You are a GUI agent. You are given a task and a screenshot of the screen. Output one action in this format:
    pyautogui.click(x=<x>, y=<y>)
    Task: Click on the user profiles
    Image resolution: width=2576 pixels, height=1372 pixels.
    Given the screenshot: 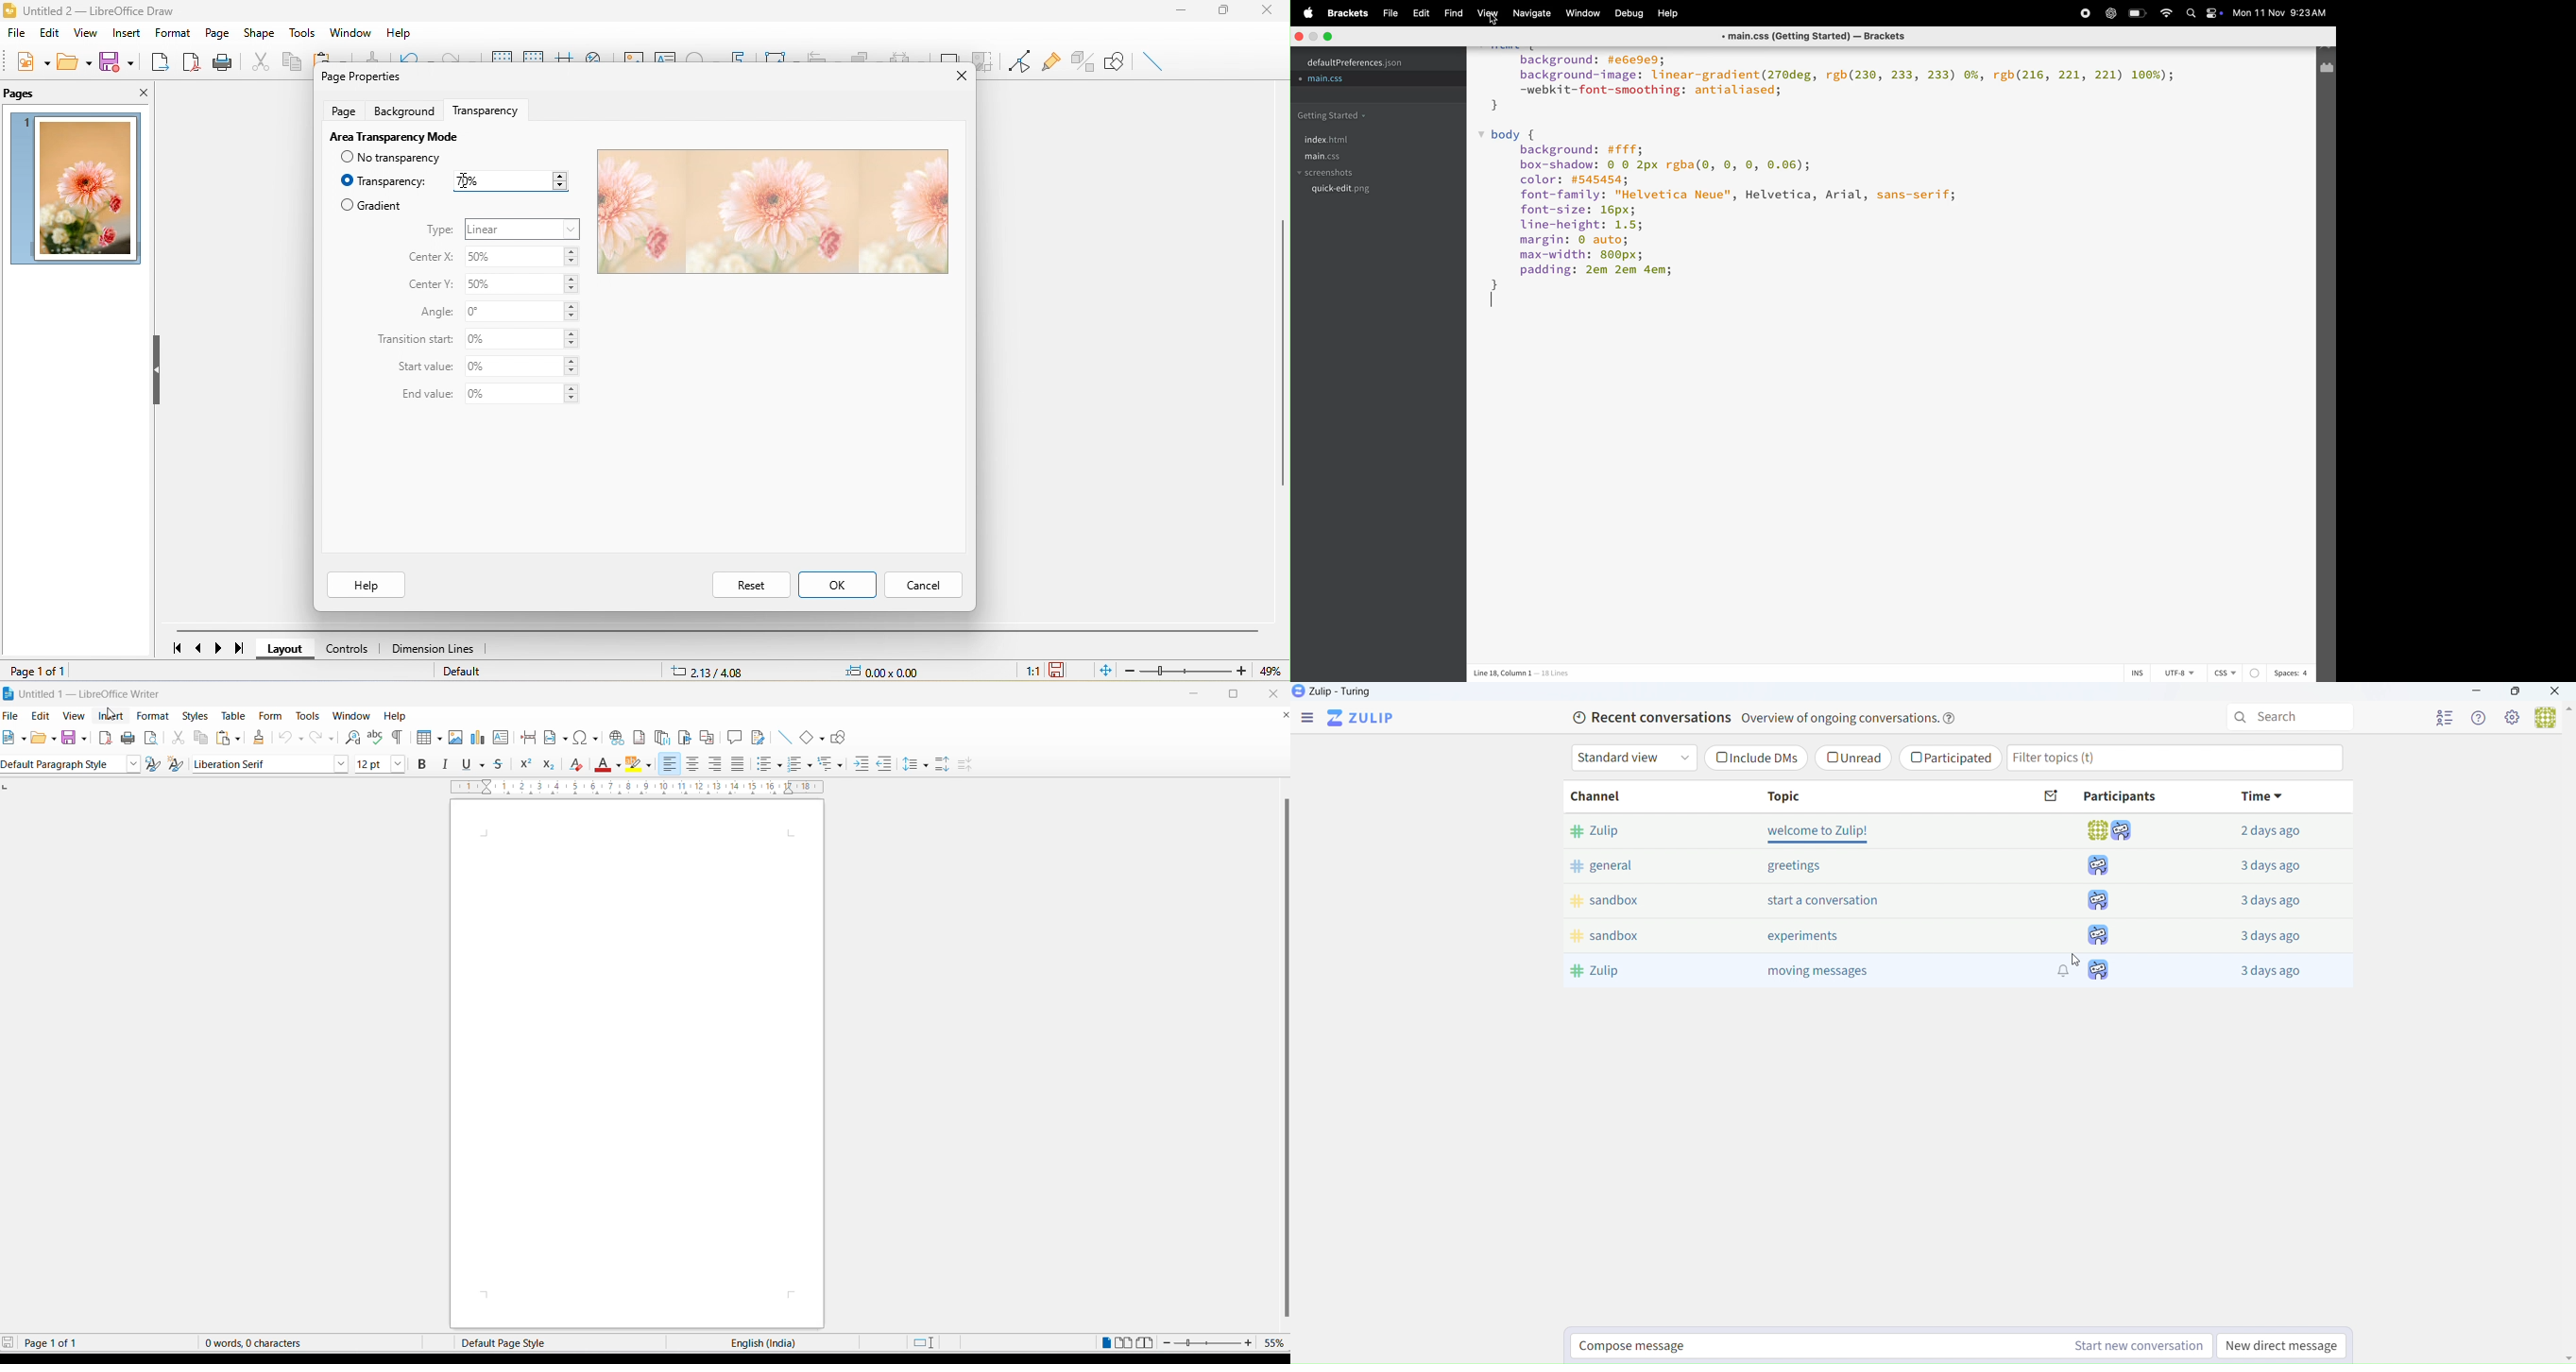 What is the action you would take?
    pyautogui.click(x=2102, y=972)
    